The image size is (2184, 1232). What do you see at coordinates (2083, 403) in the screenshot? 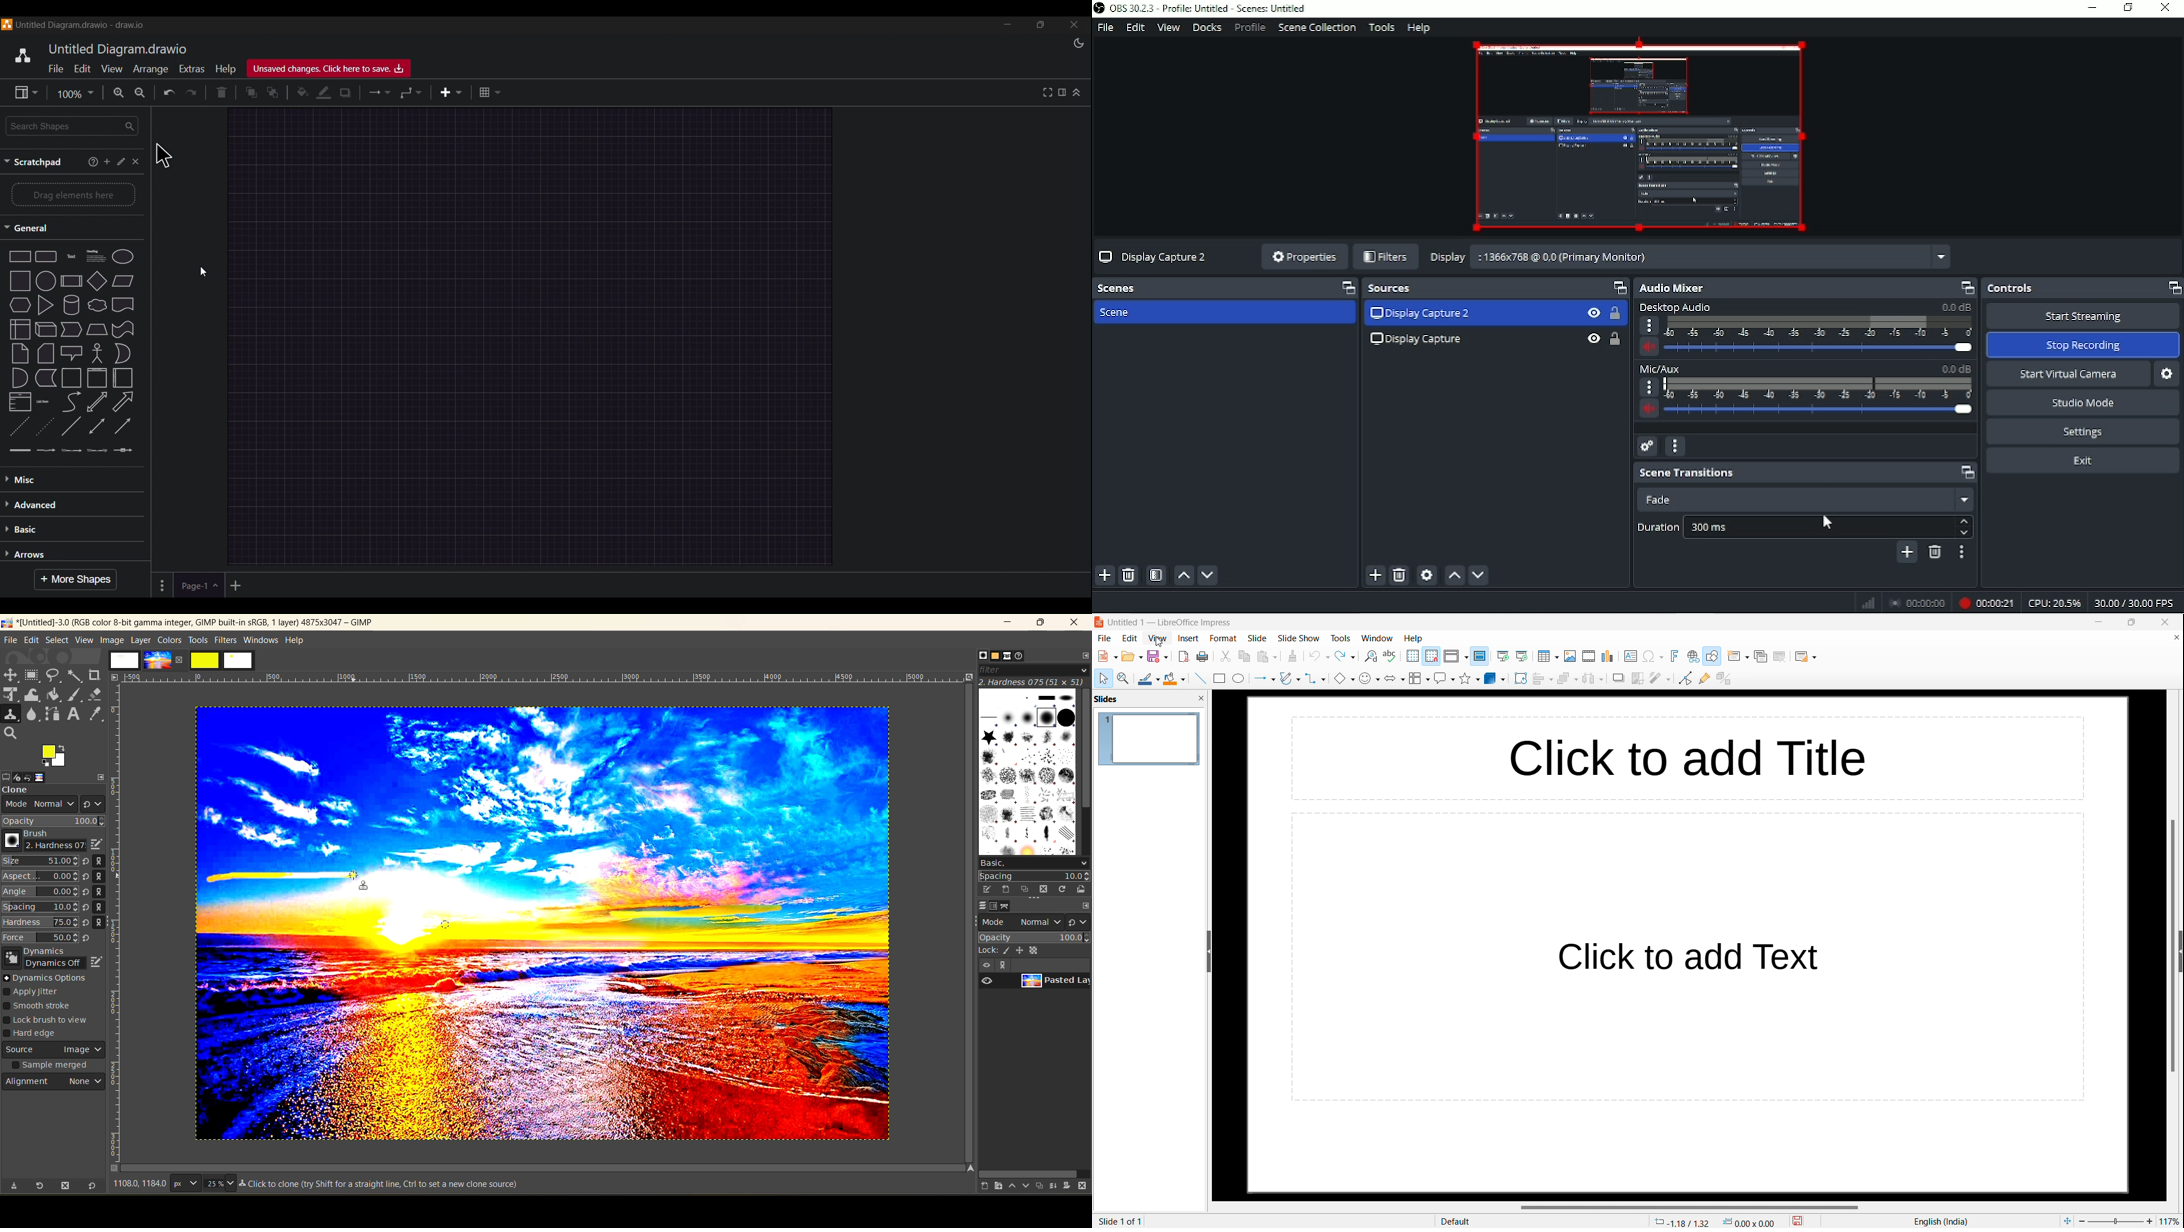
I see `Studio mode` at bounding box center [2083, 403].